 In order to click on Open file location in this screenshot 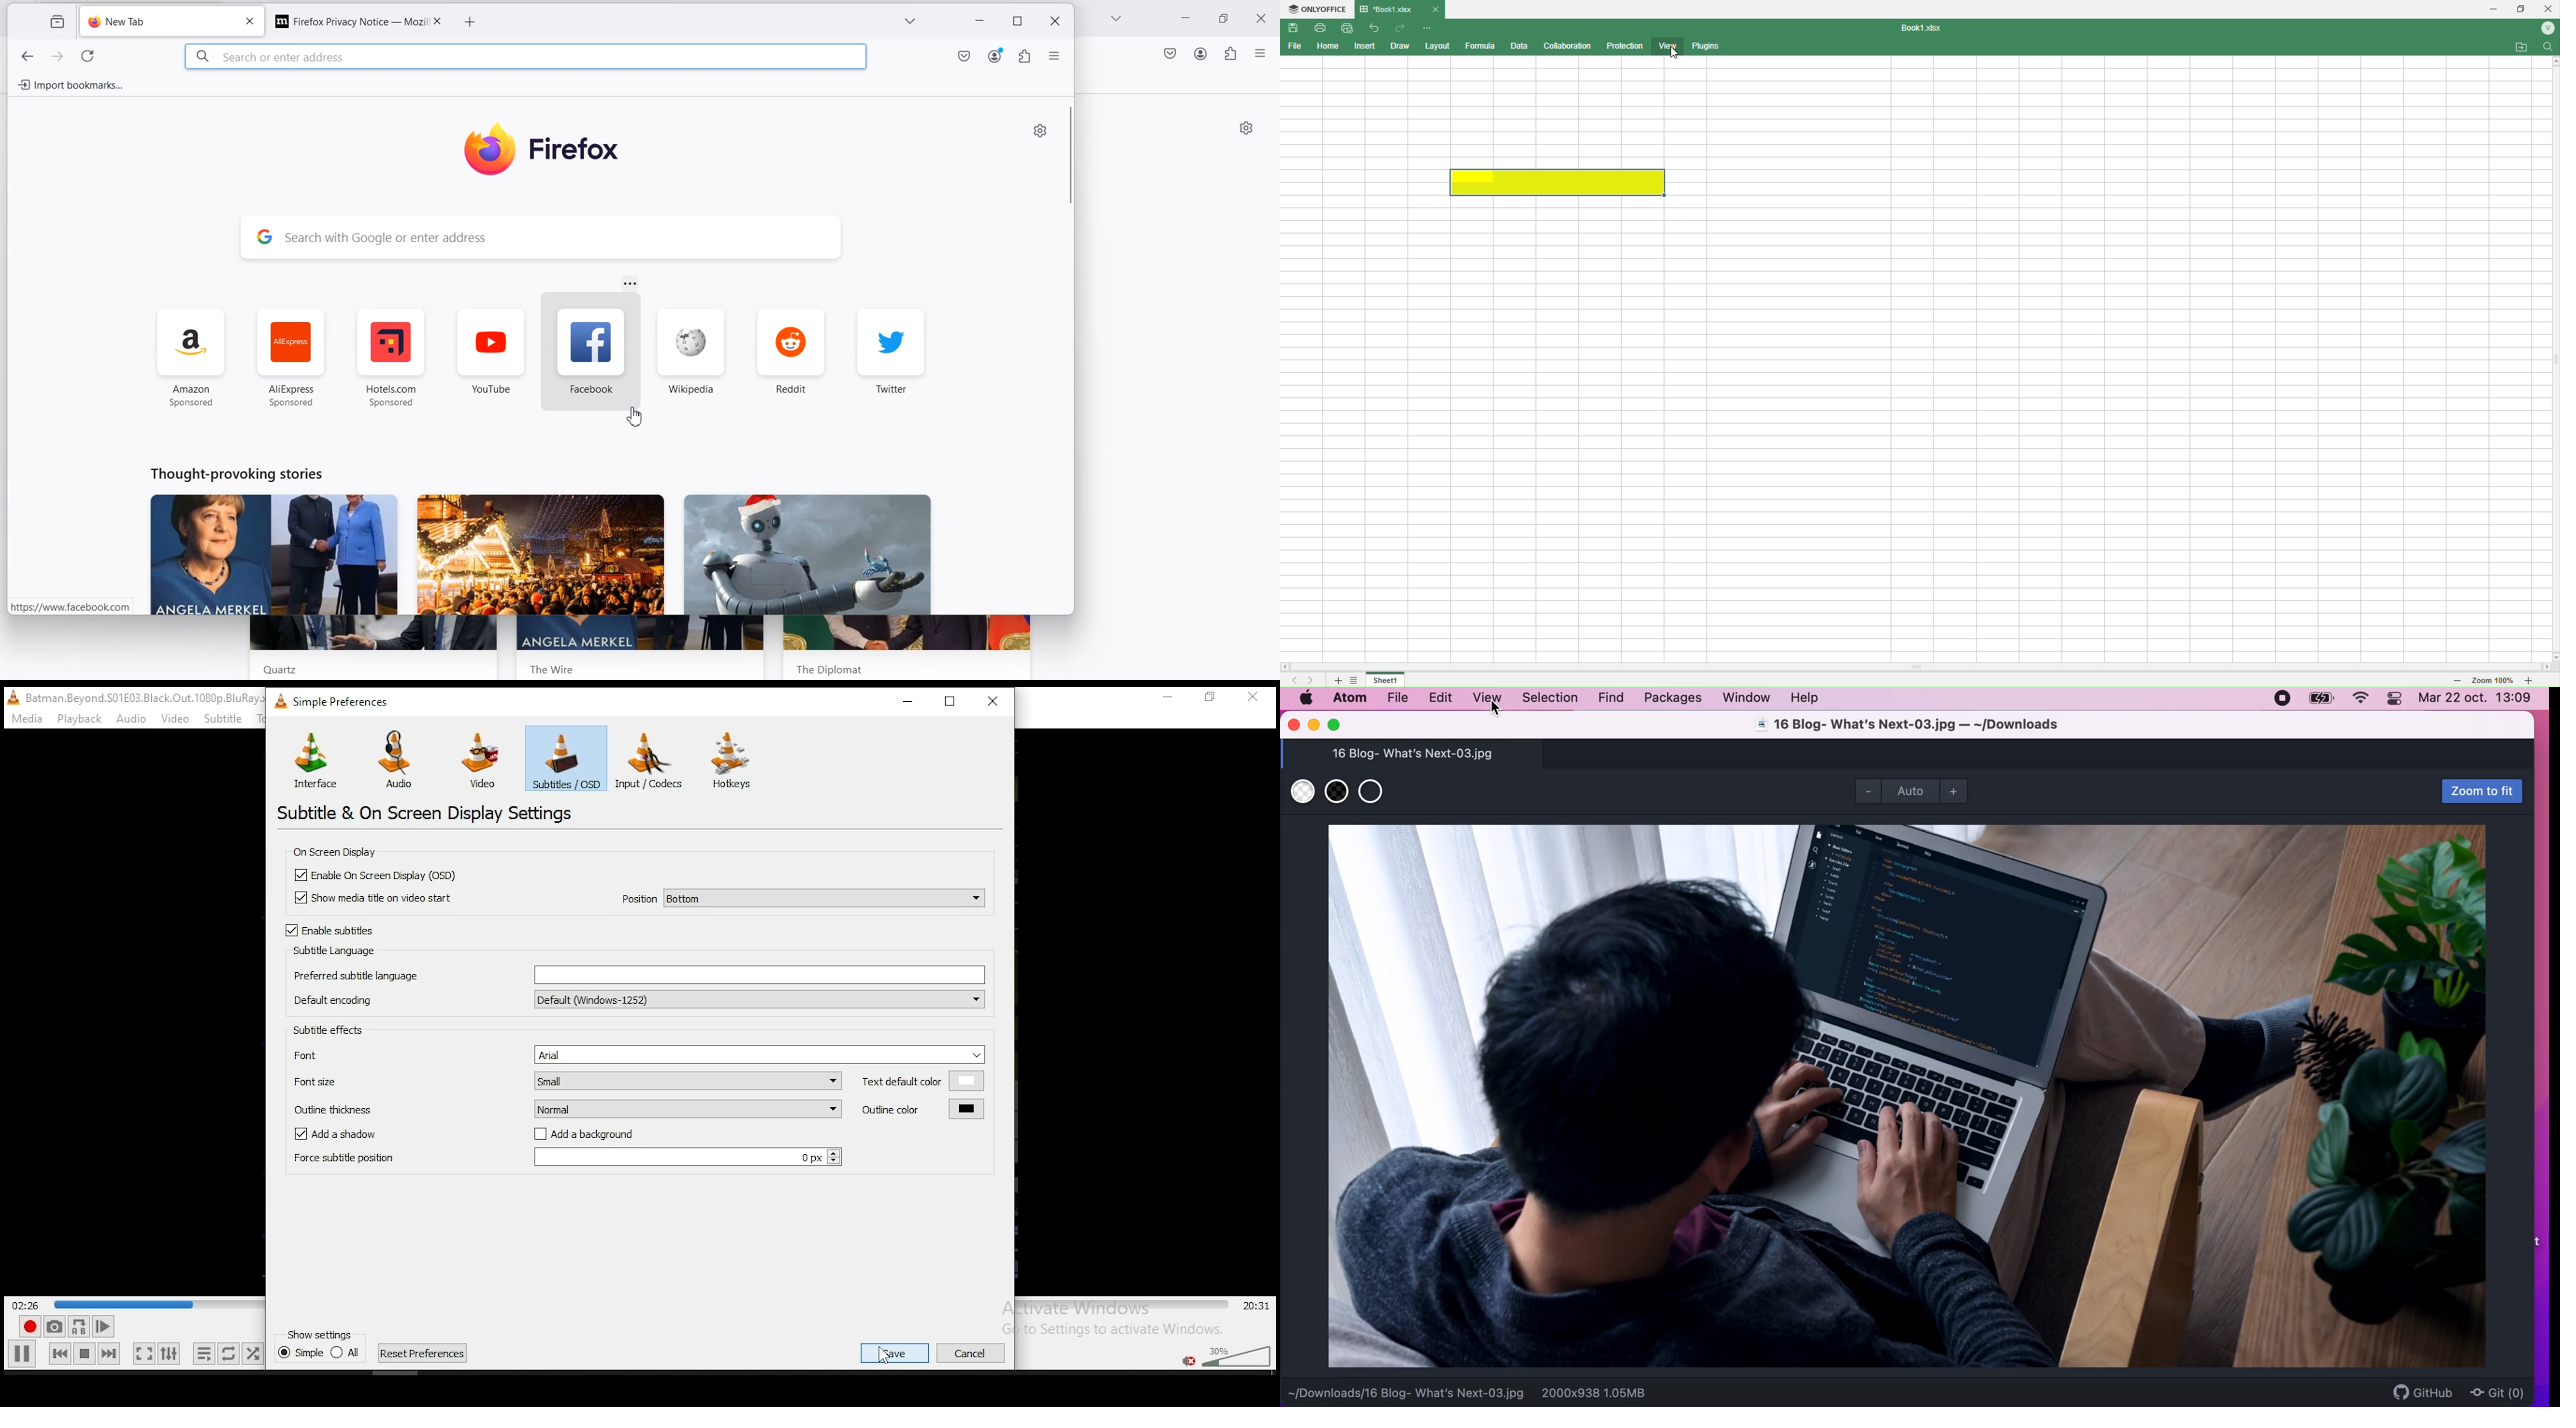, I will do `click(2515, 45)`.